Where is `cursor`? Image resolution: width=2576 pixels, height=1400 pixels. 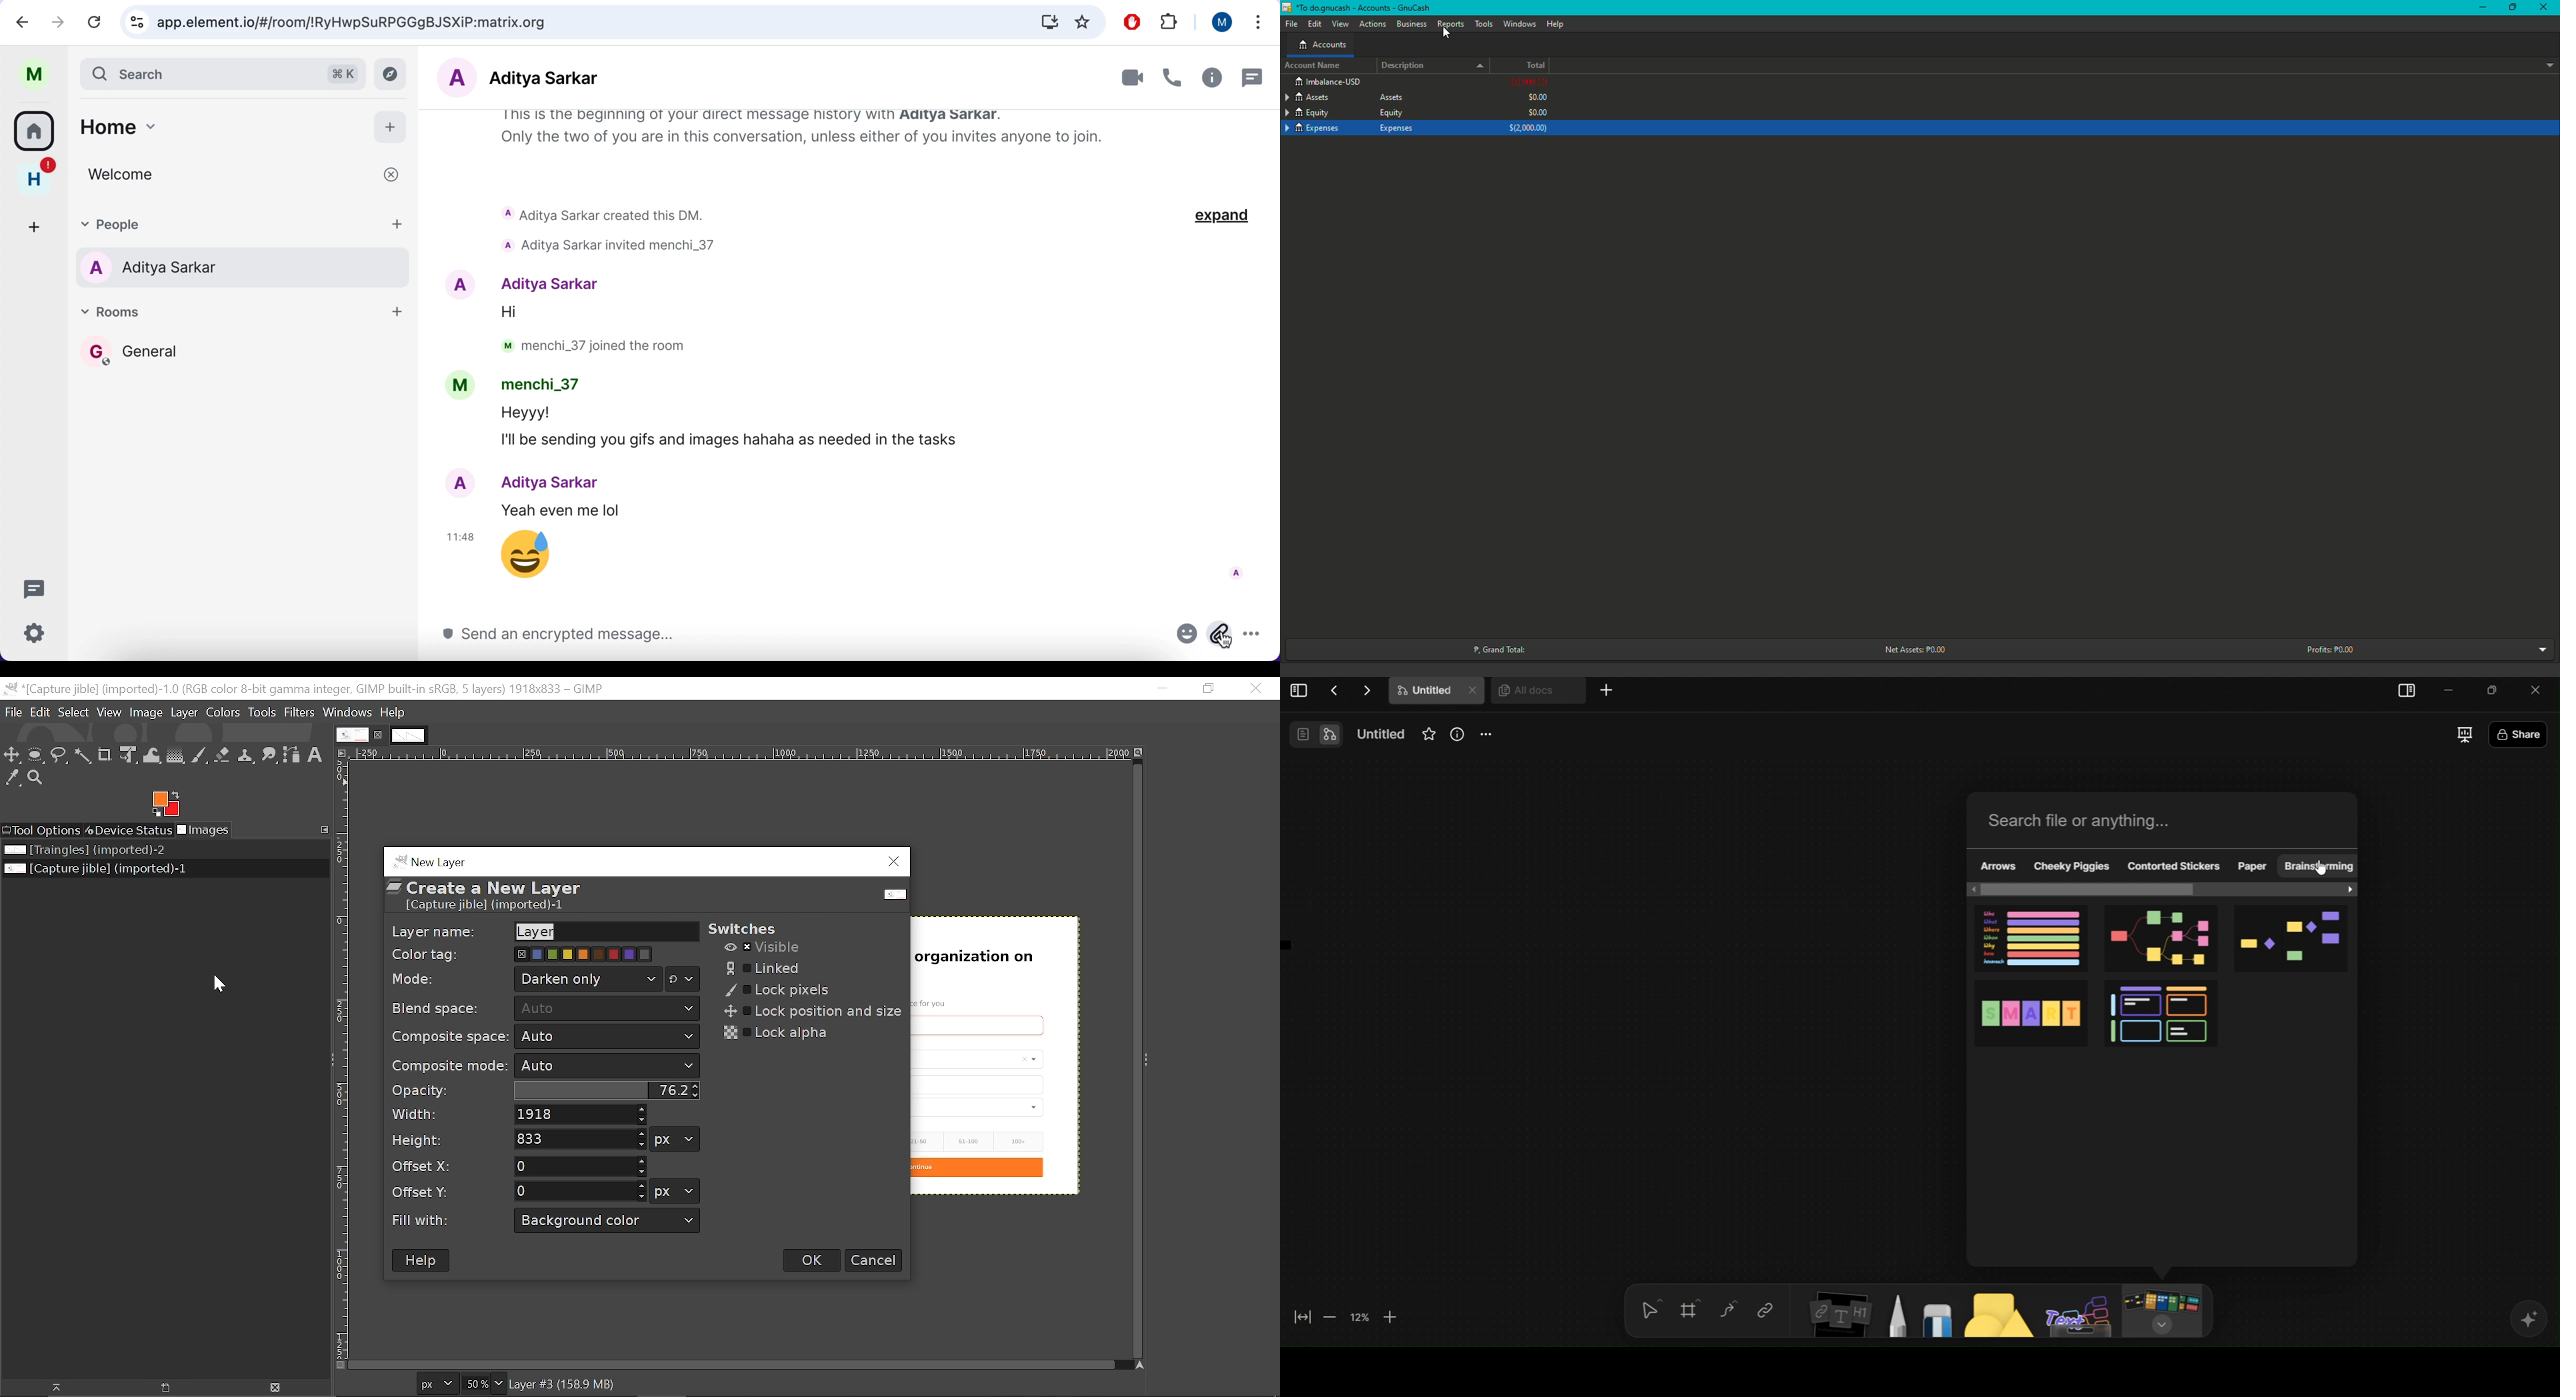
cursor is located at coordinates (1224, 640).